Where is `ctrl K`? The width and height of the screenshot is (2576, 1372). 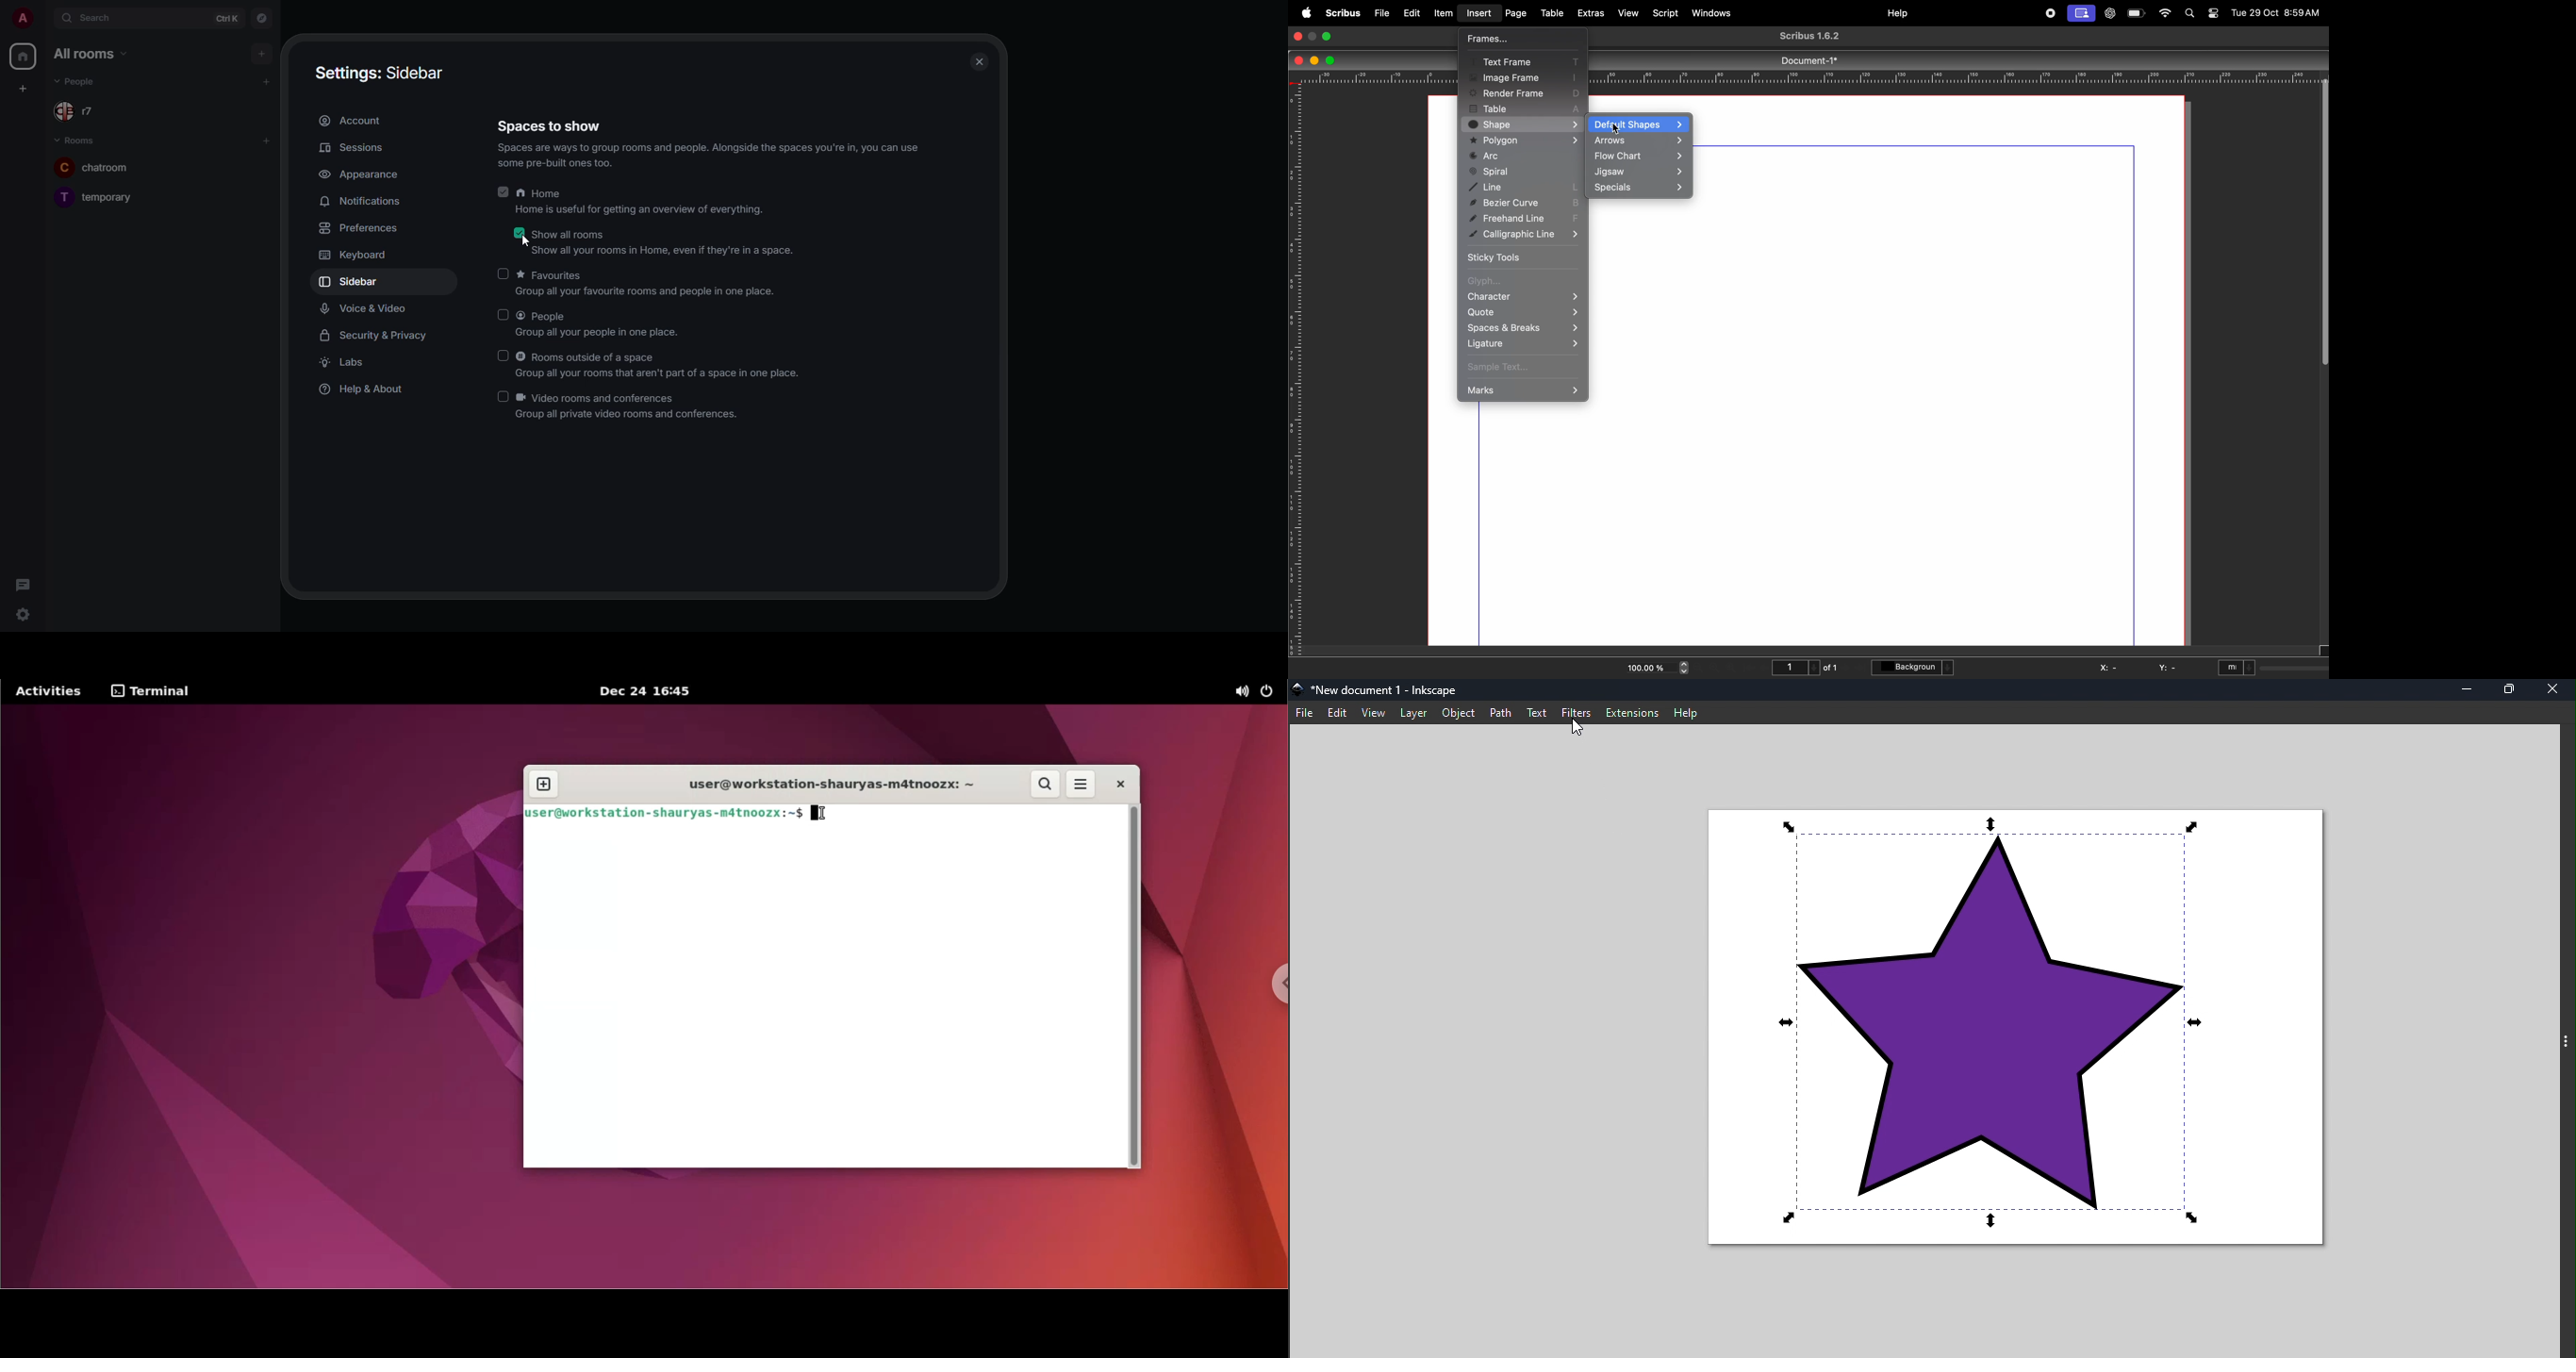
ctrl K is located at coordinates (226, 19).